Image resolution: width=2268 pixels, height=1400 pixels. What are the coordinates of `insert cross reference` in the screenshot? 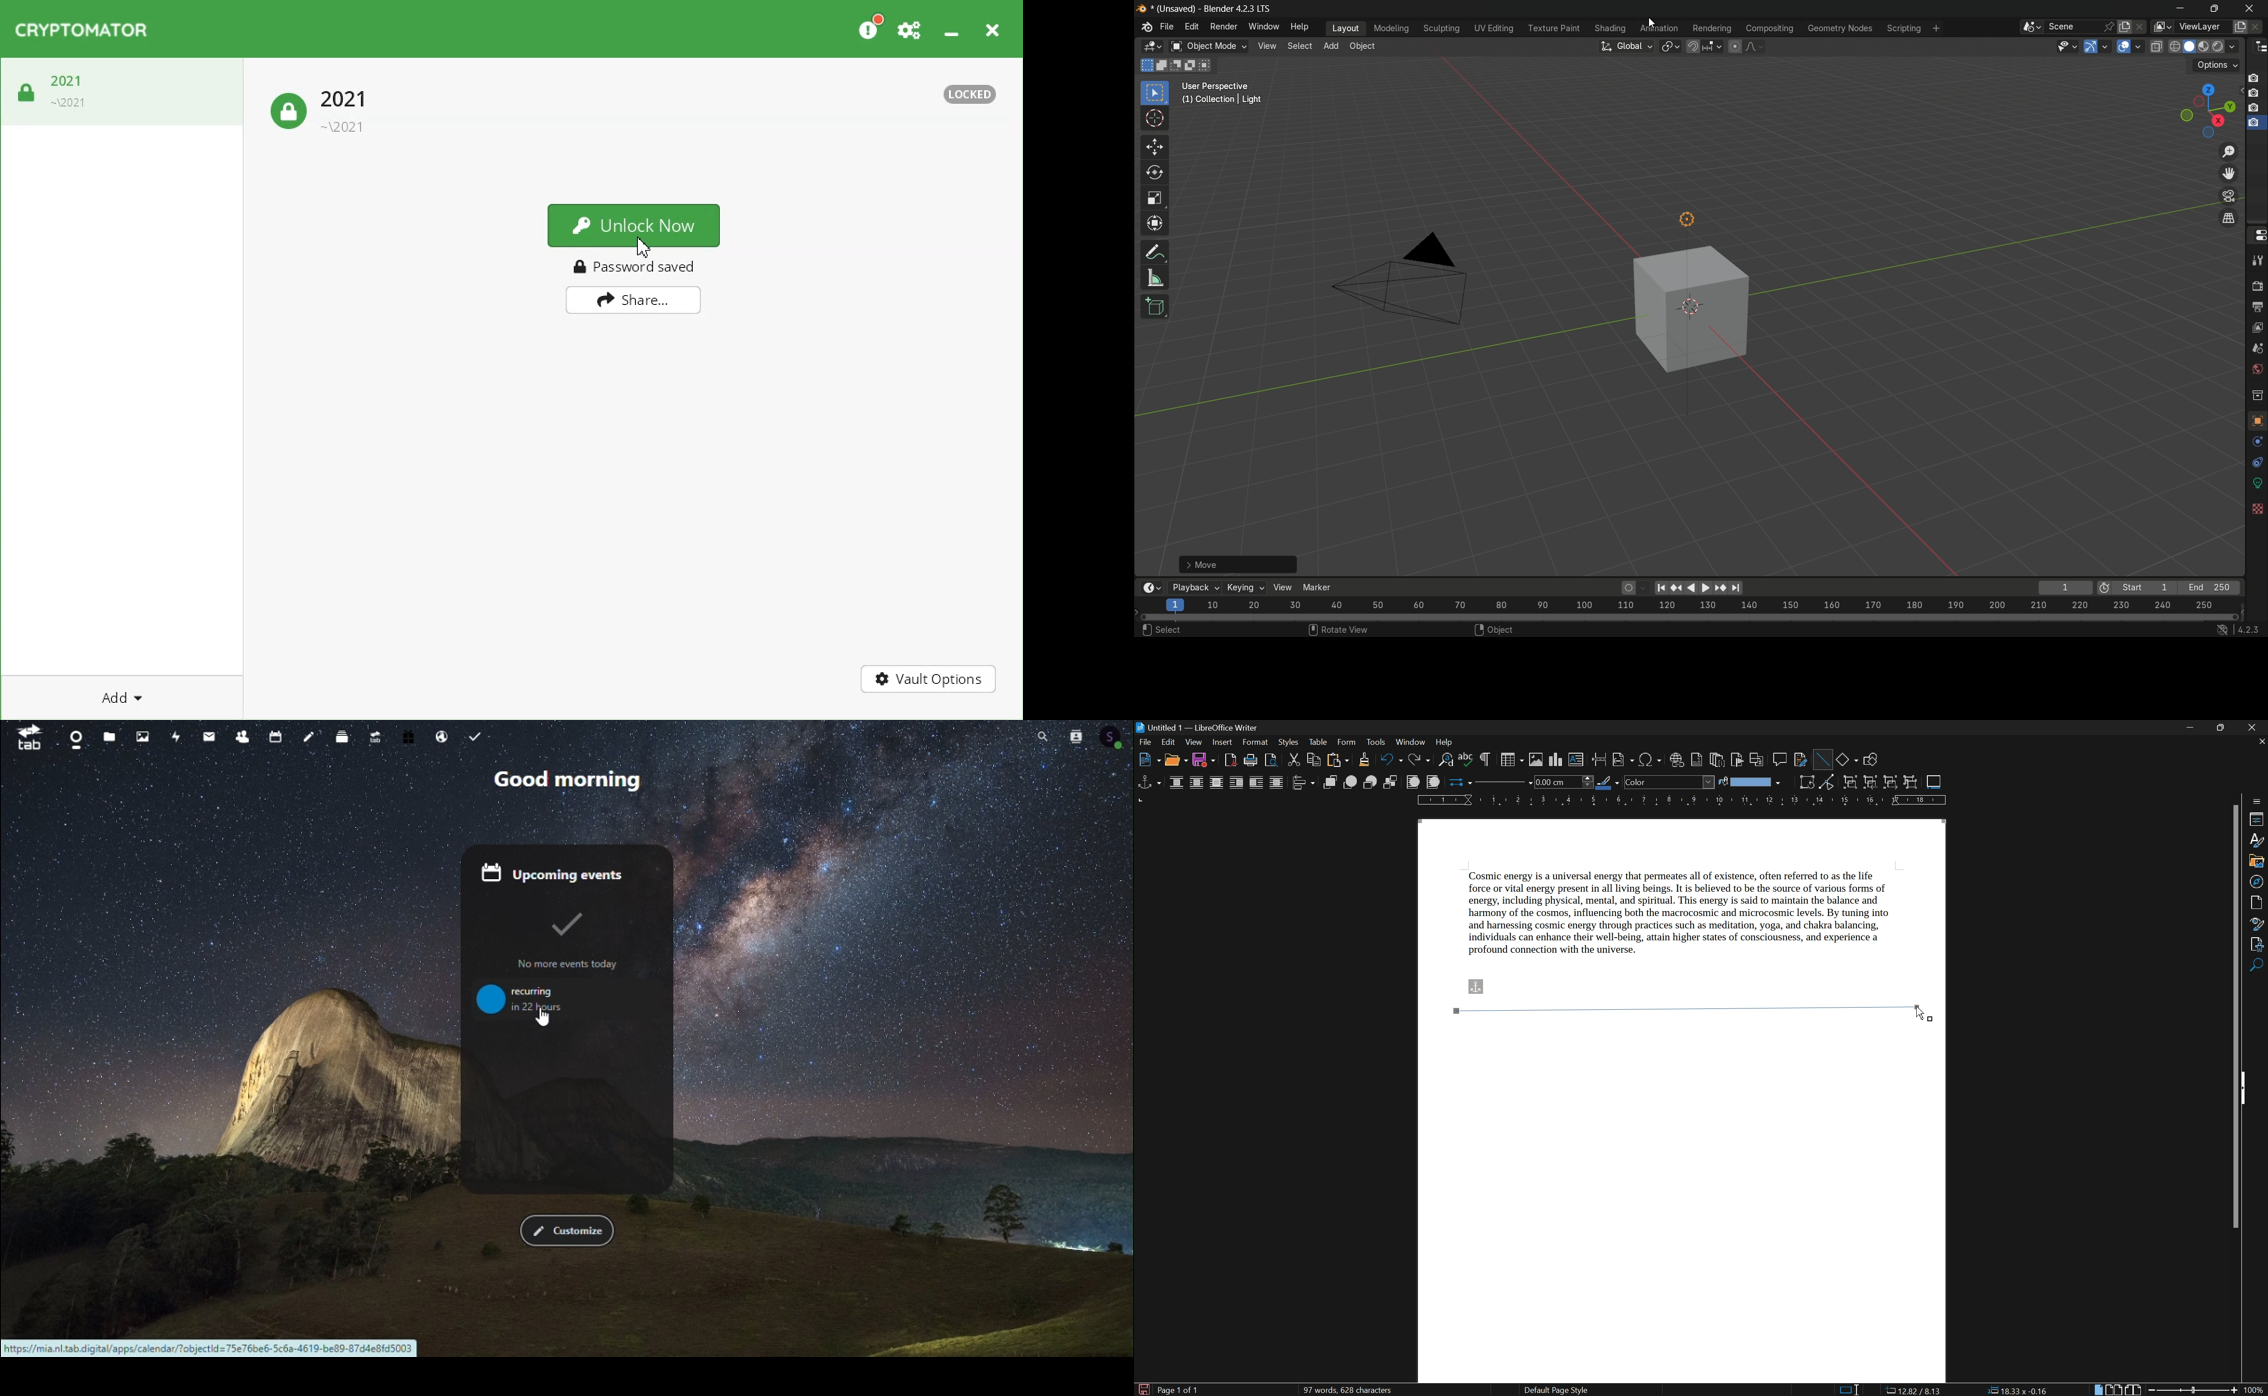 It's located at (1758, 759).